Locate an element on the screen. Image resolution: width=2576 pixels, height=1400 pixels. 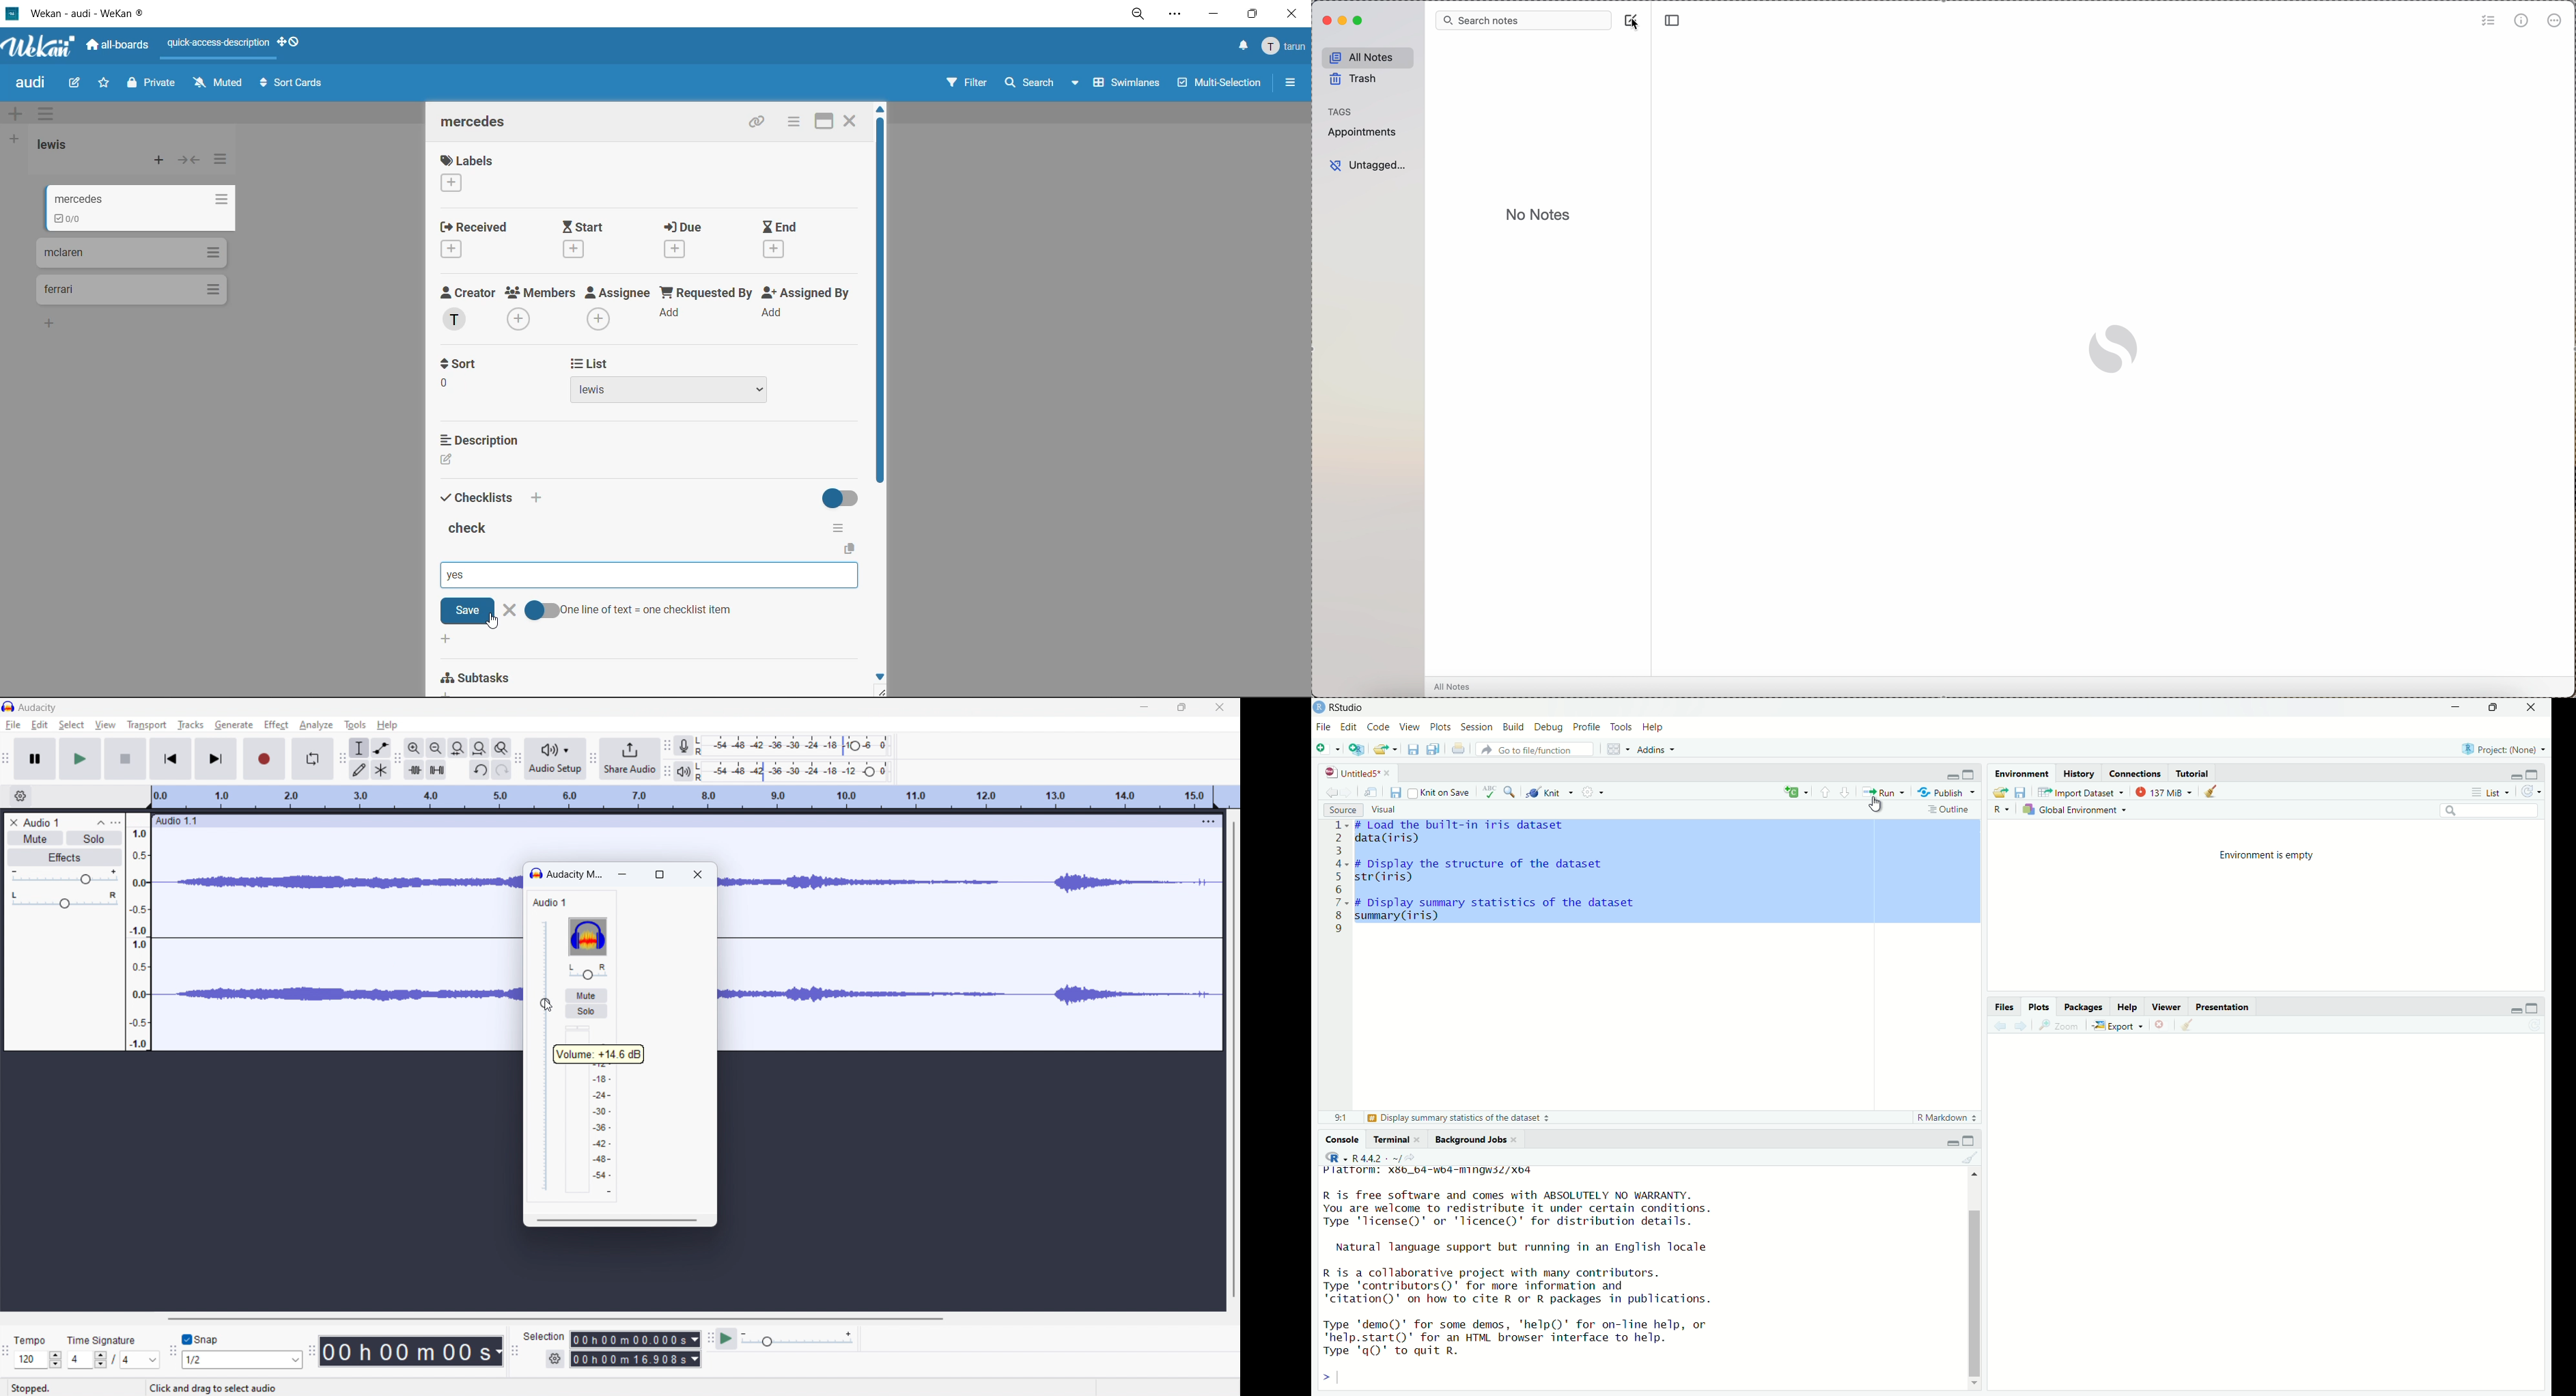
Help is located at coordinates (1654, 727).